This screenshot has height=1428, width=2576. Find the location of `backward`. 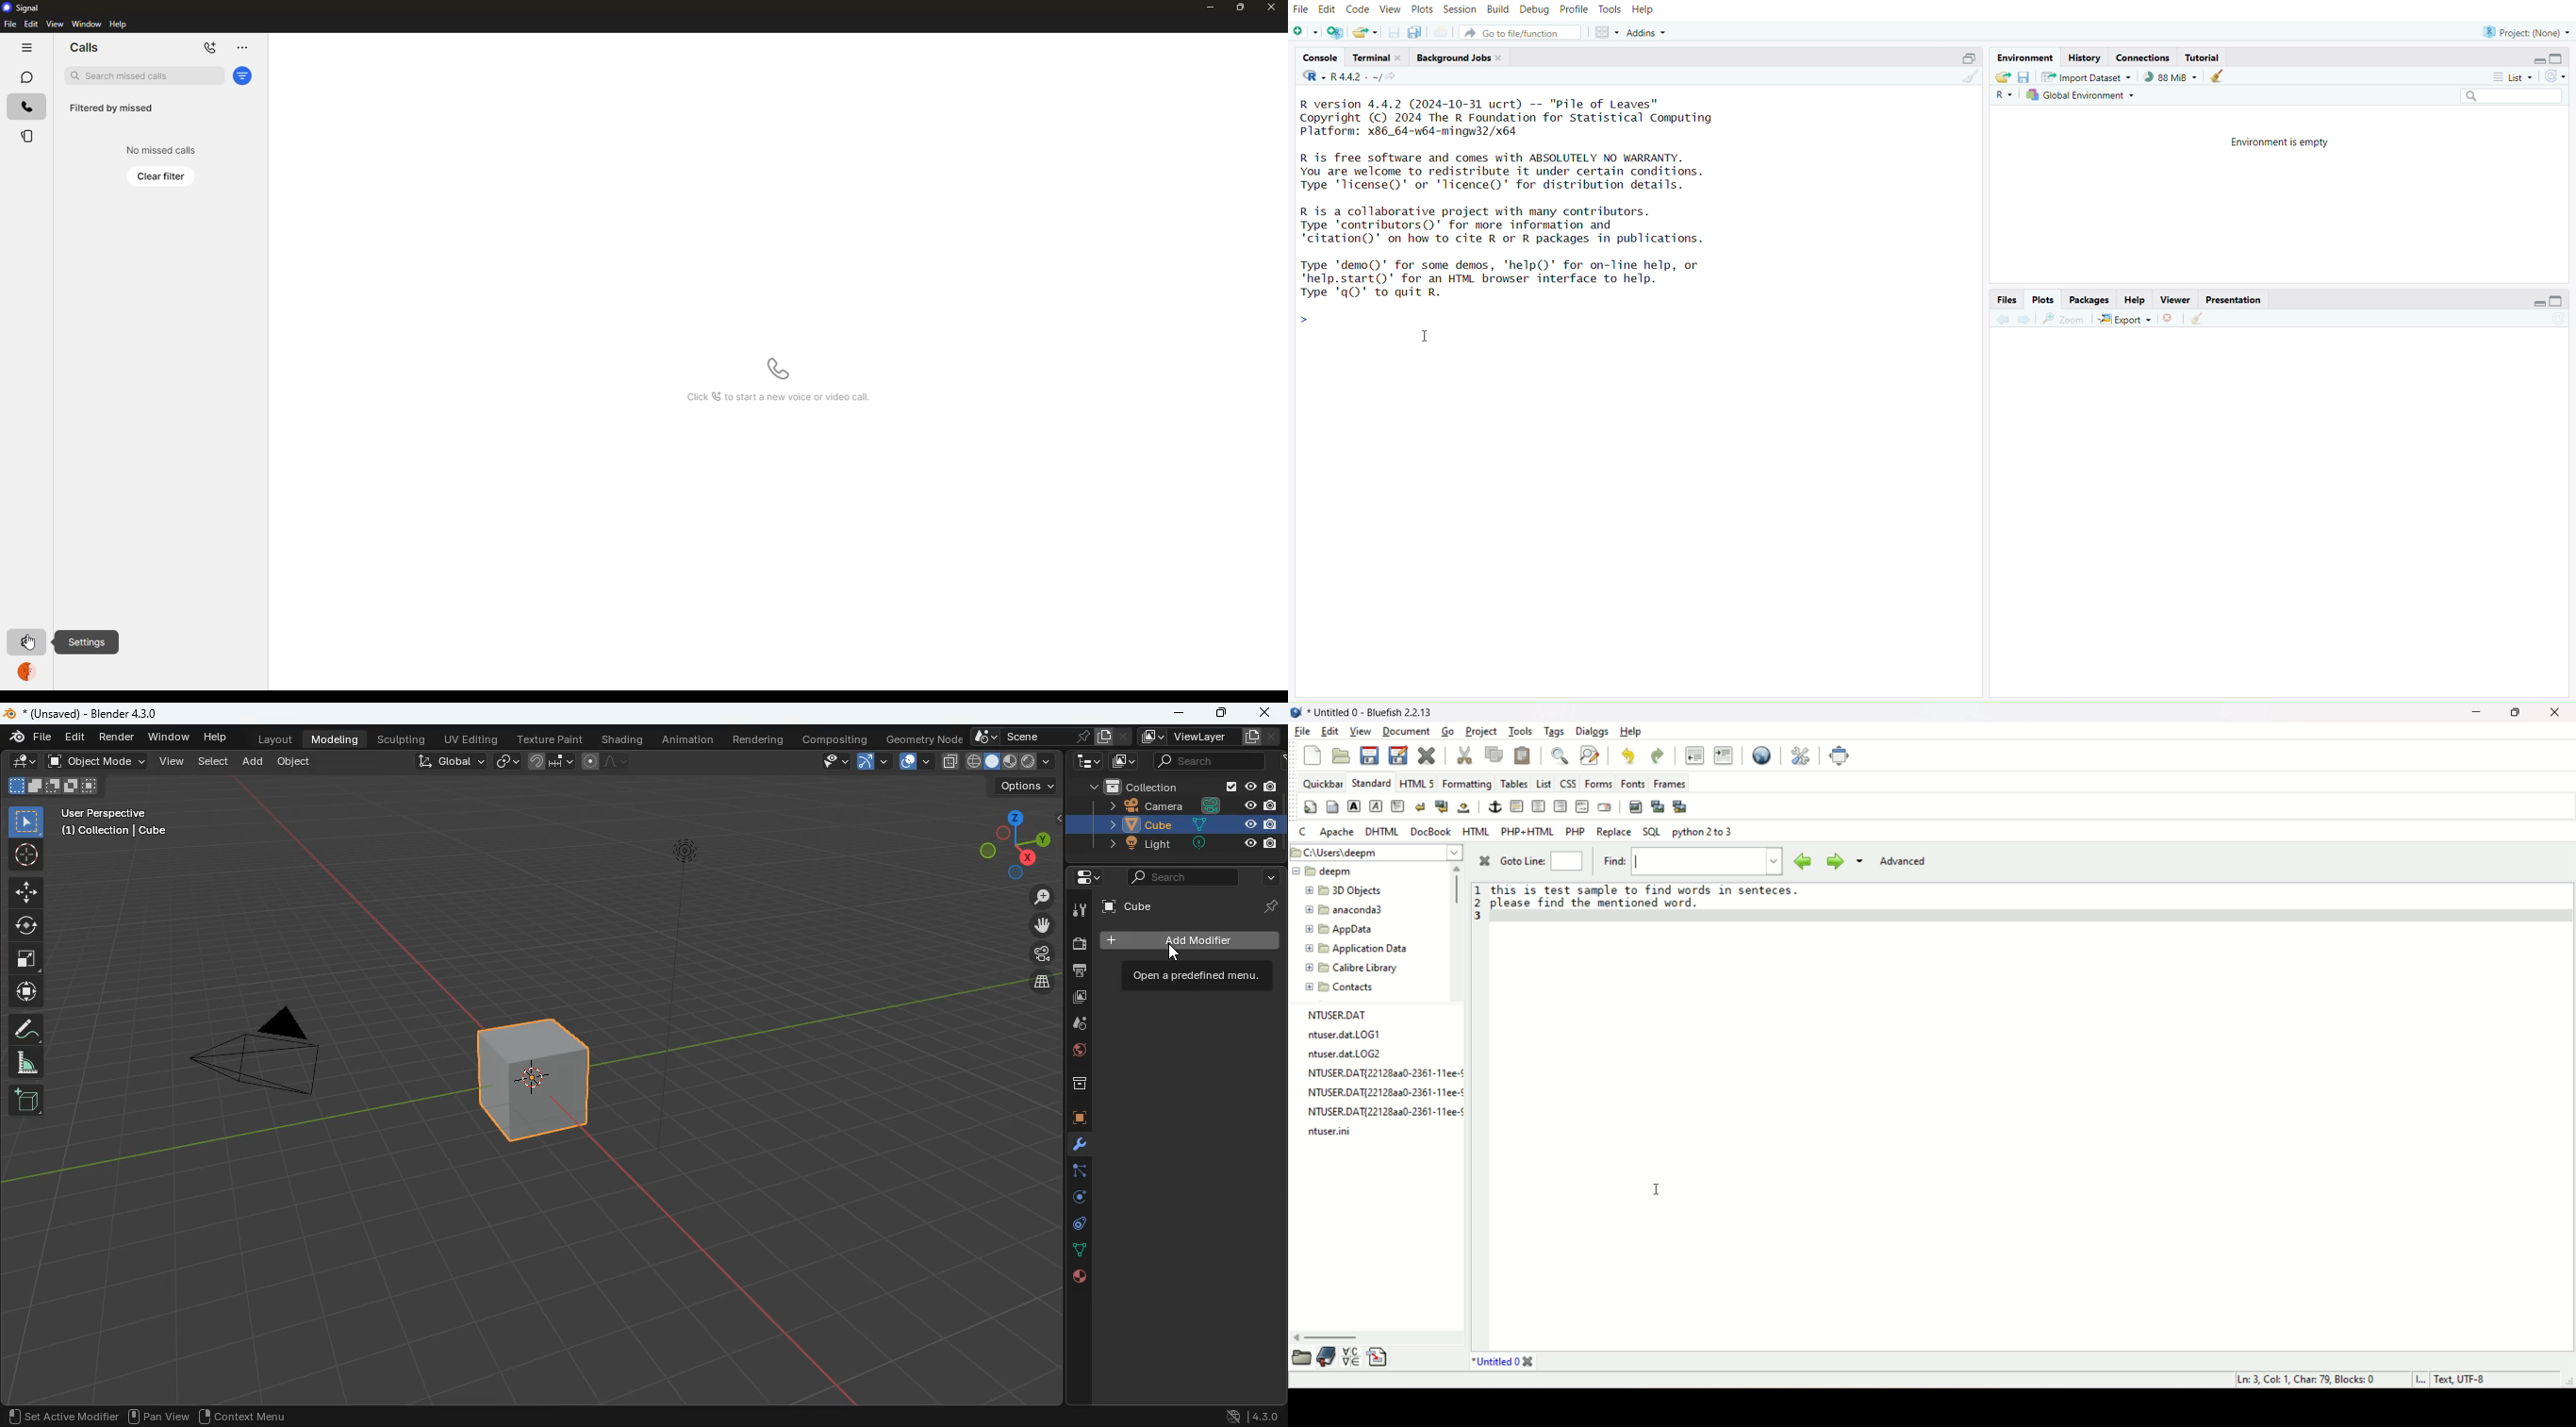

backward is located at coordinates (2002, 321).